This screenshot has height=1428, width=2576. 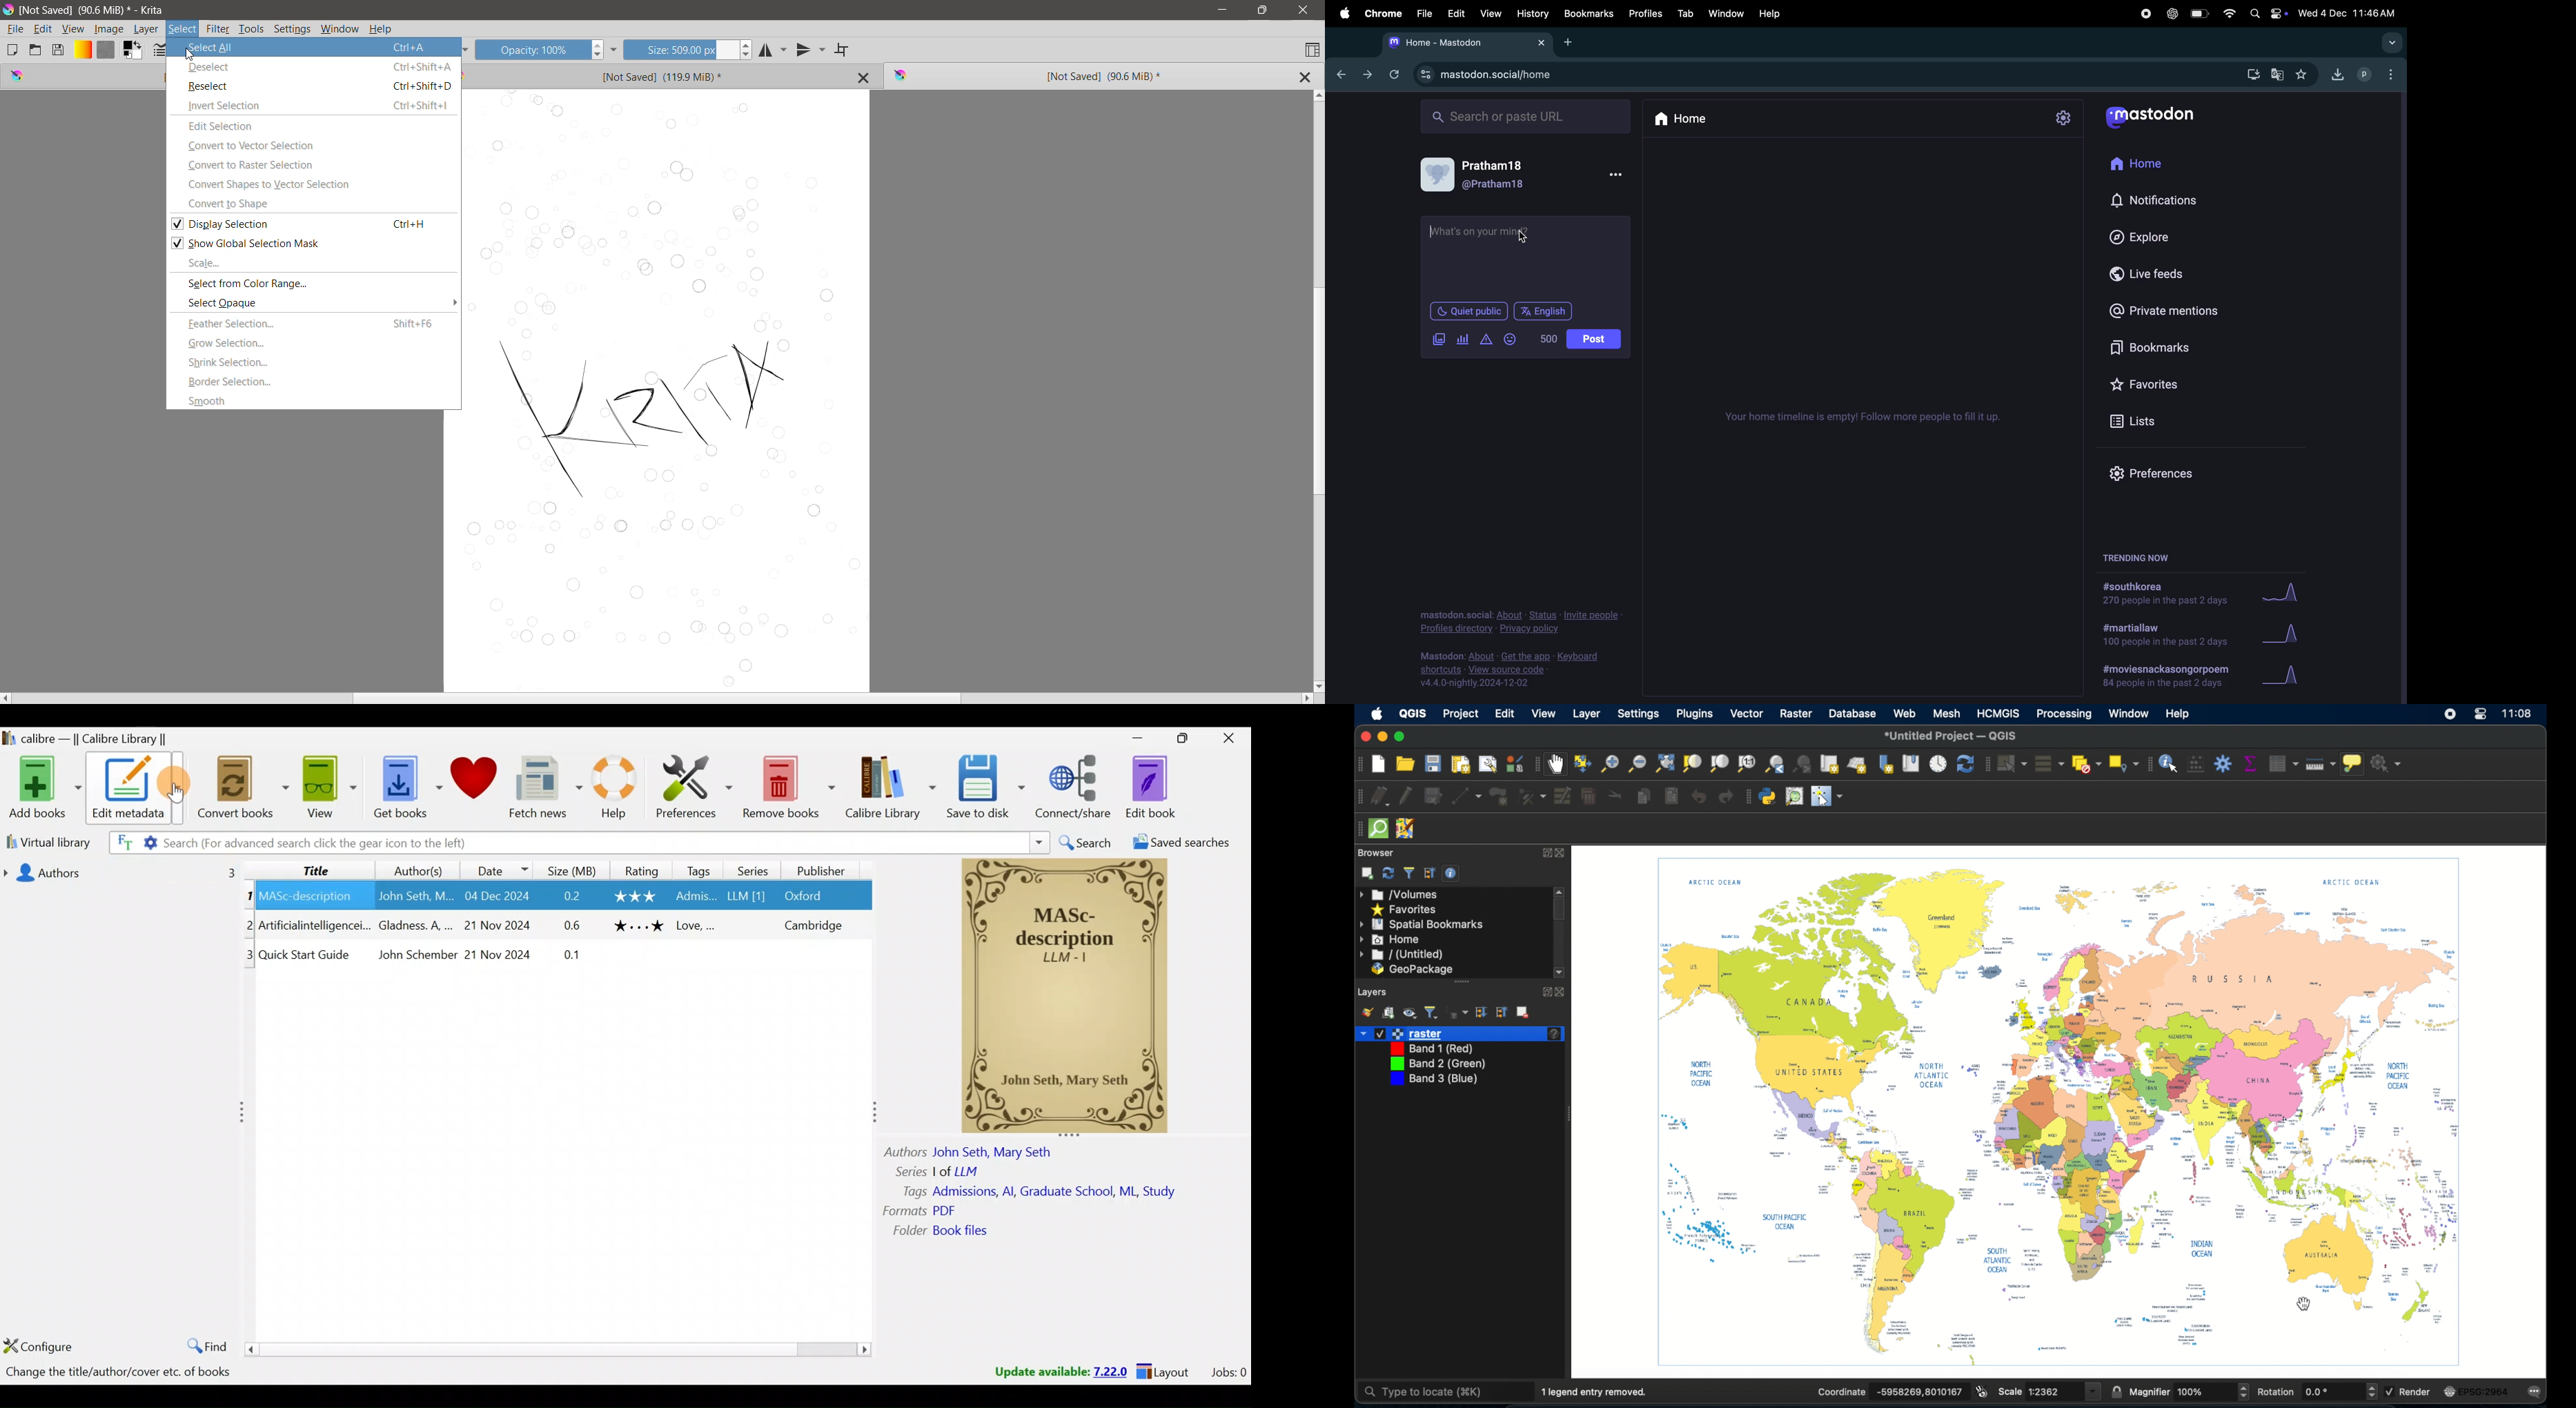 What do you see at coordinates (2141, 165) in the screenshot?
I see `home` at bounding box center [2141, 165].